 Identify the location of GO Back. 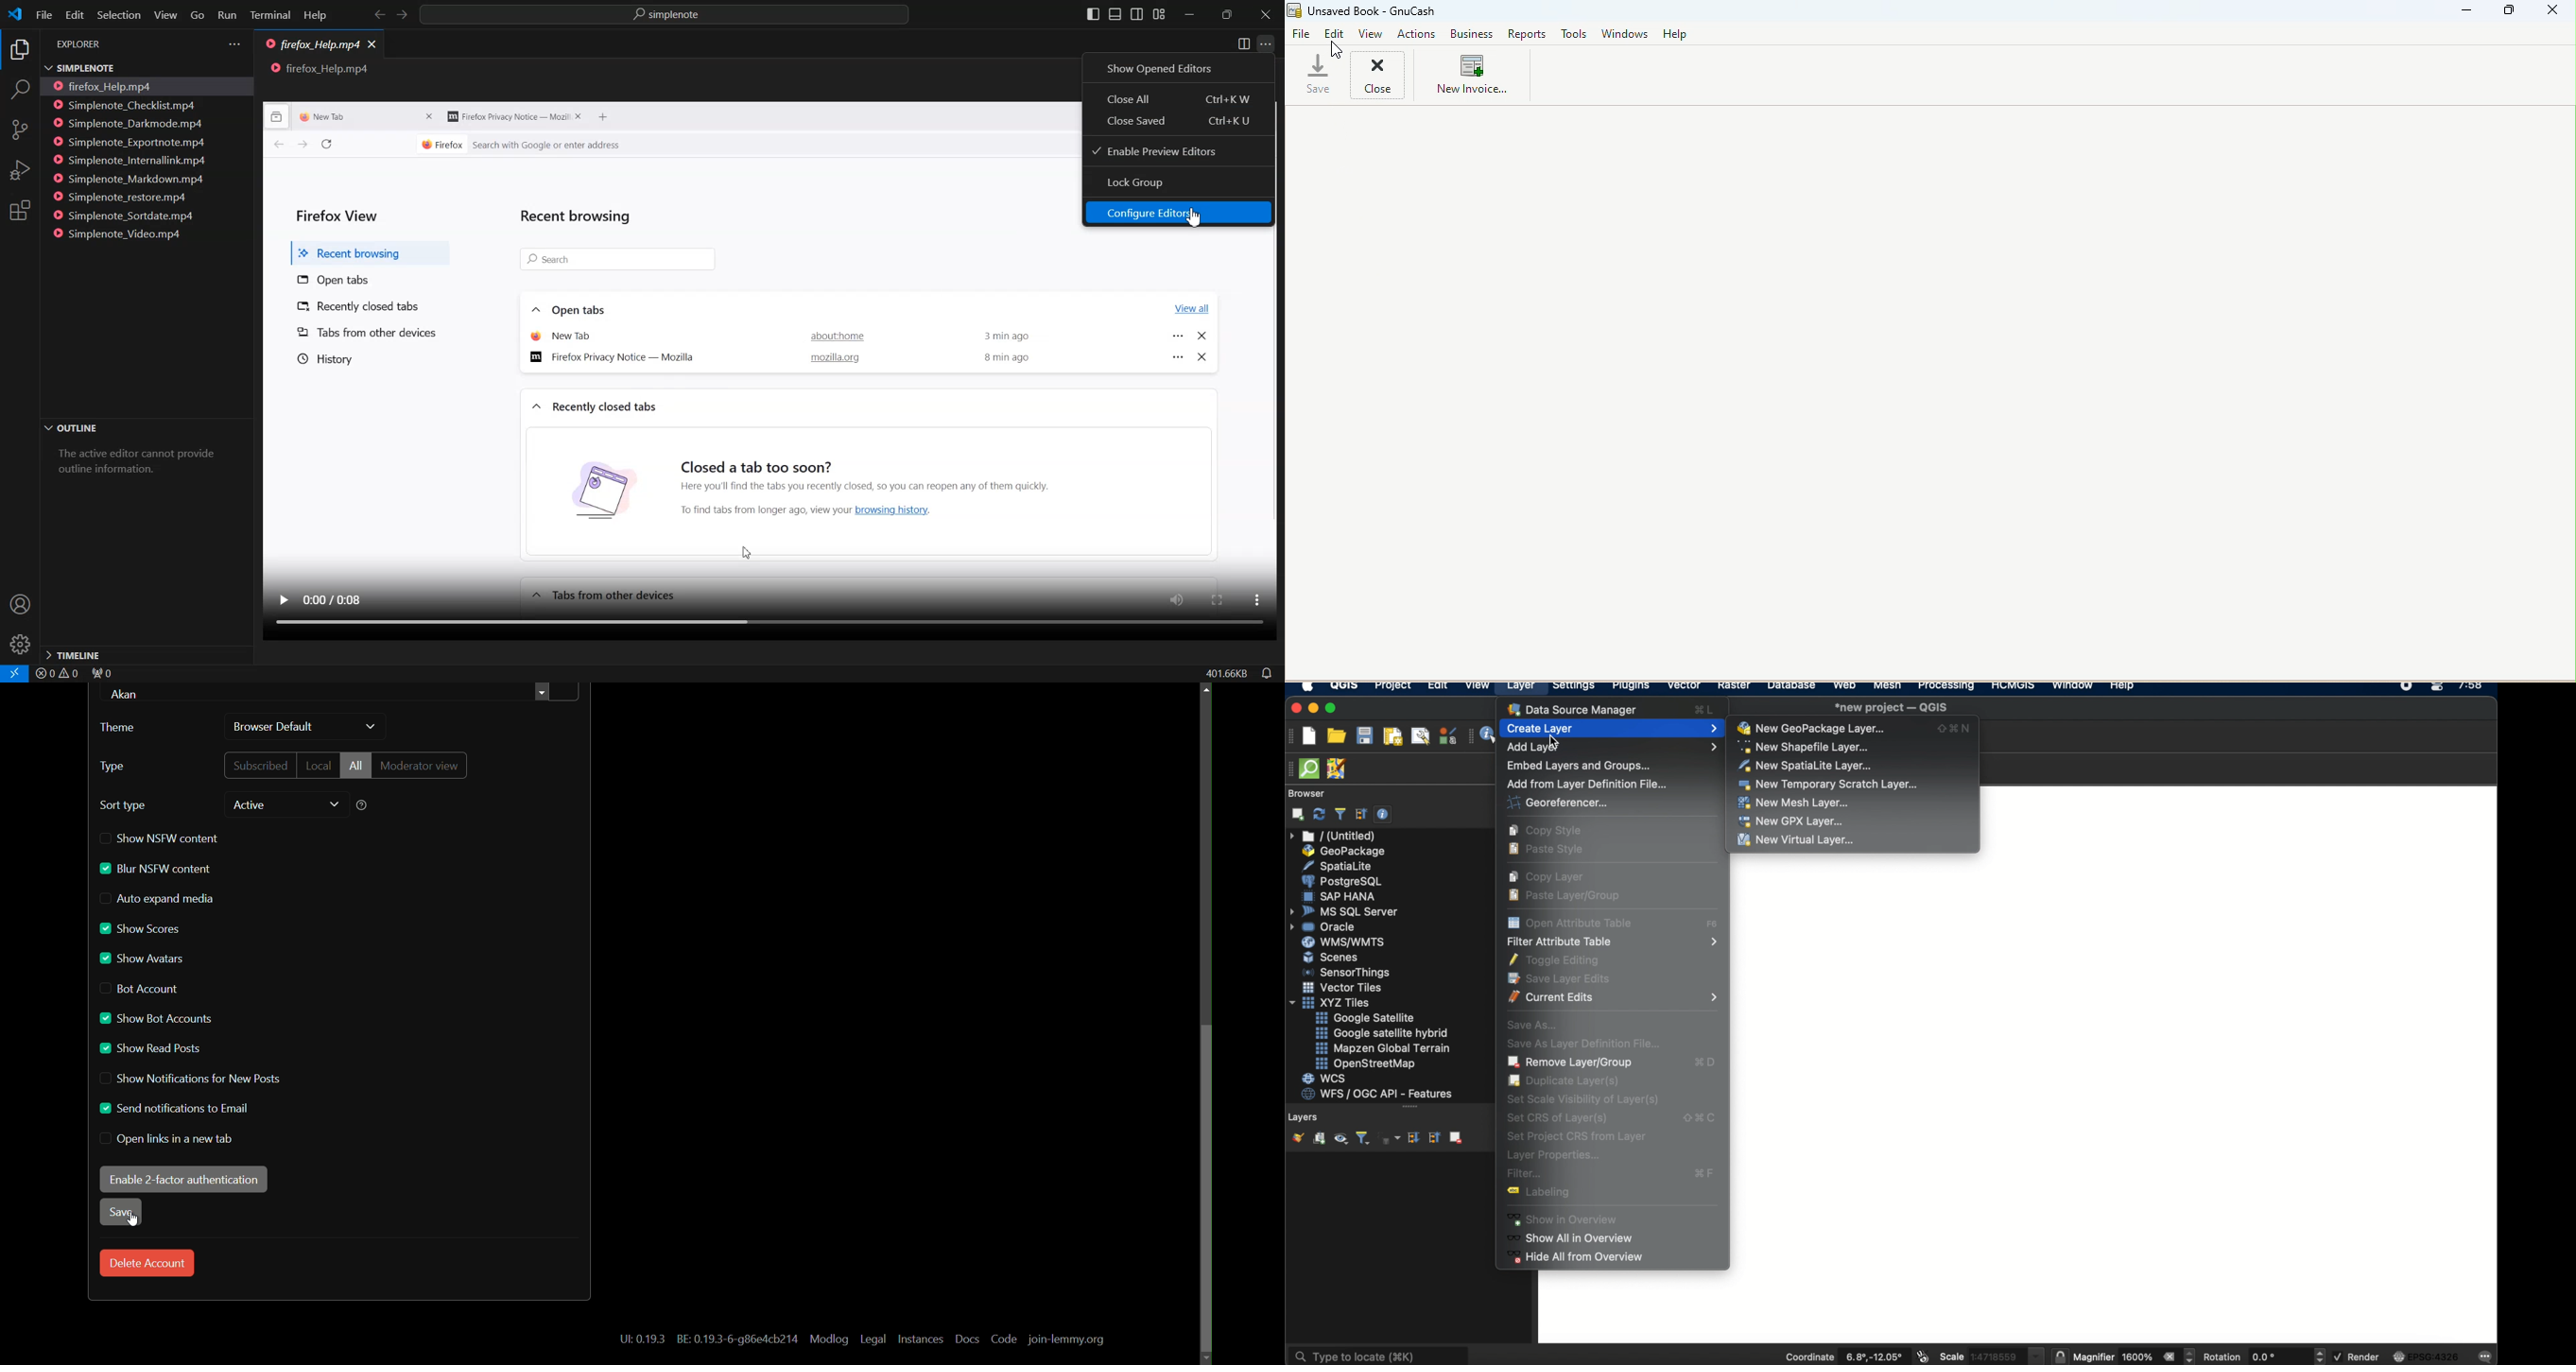
(379, 15).